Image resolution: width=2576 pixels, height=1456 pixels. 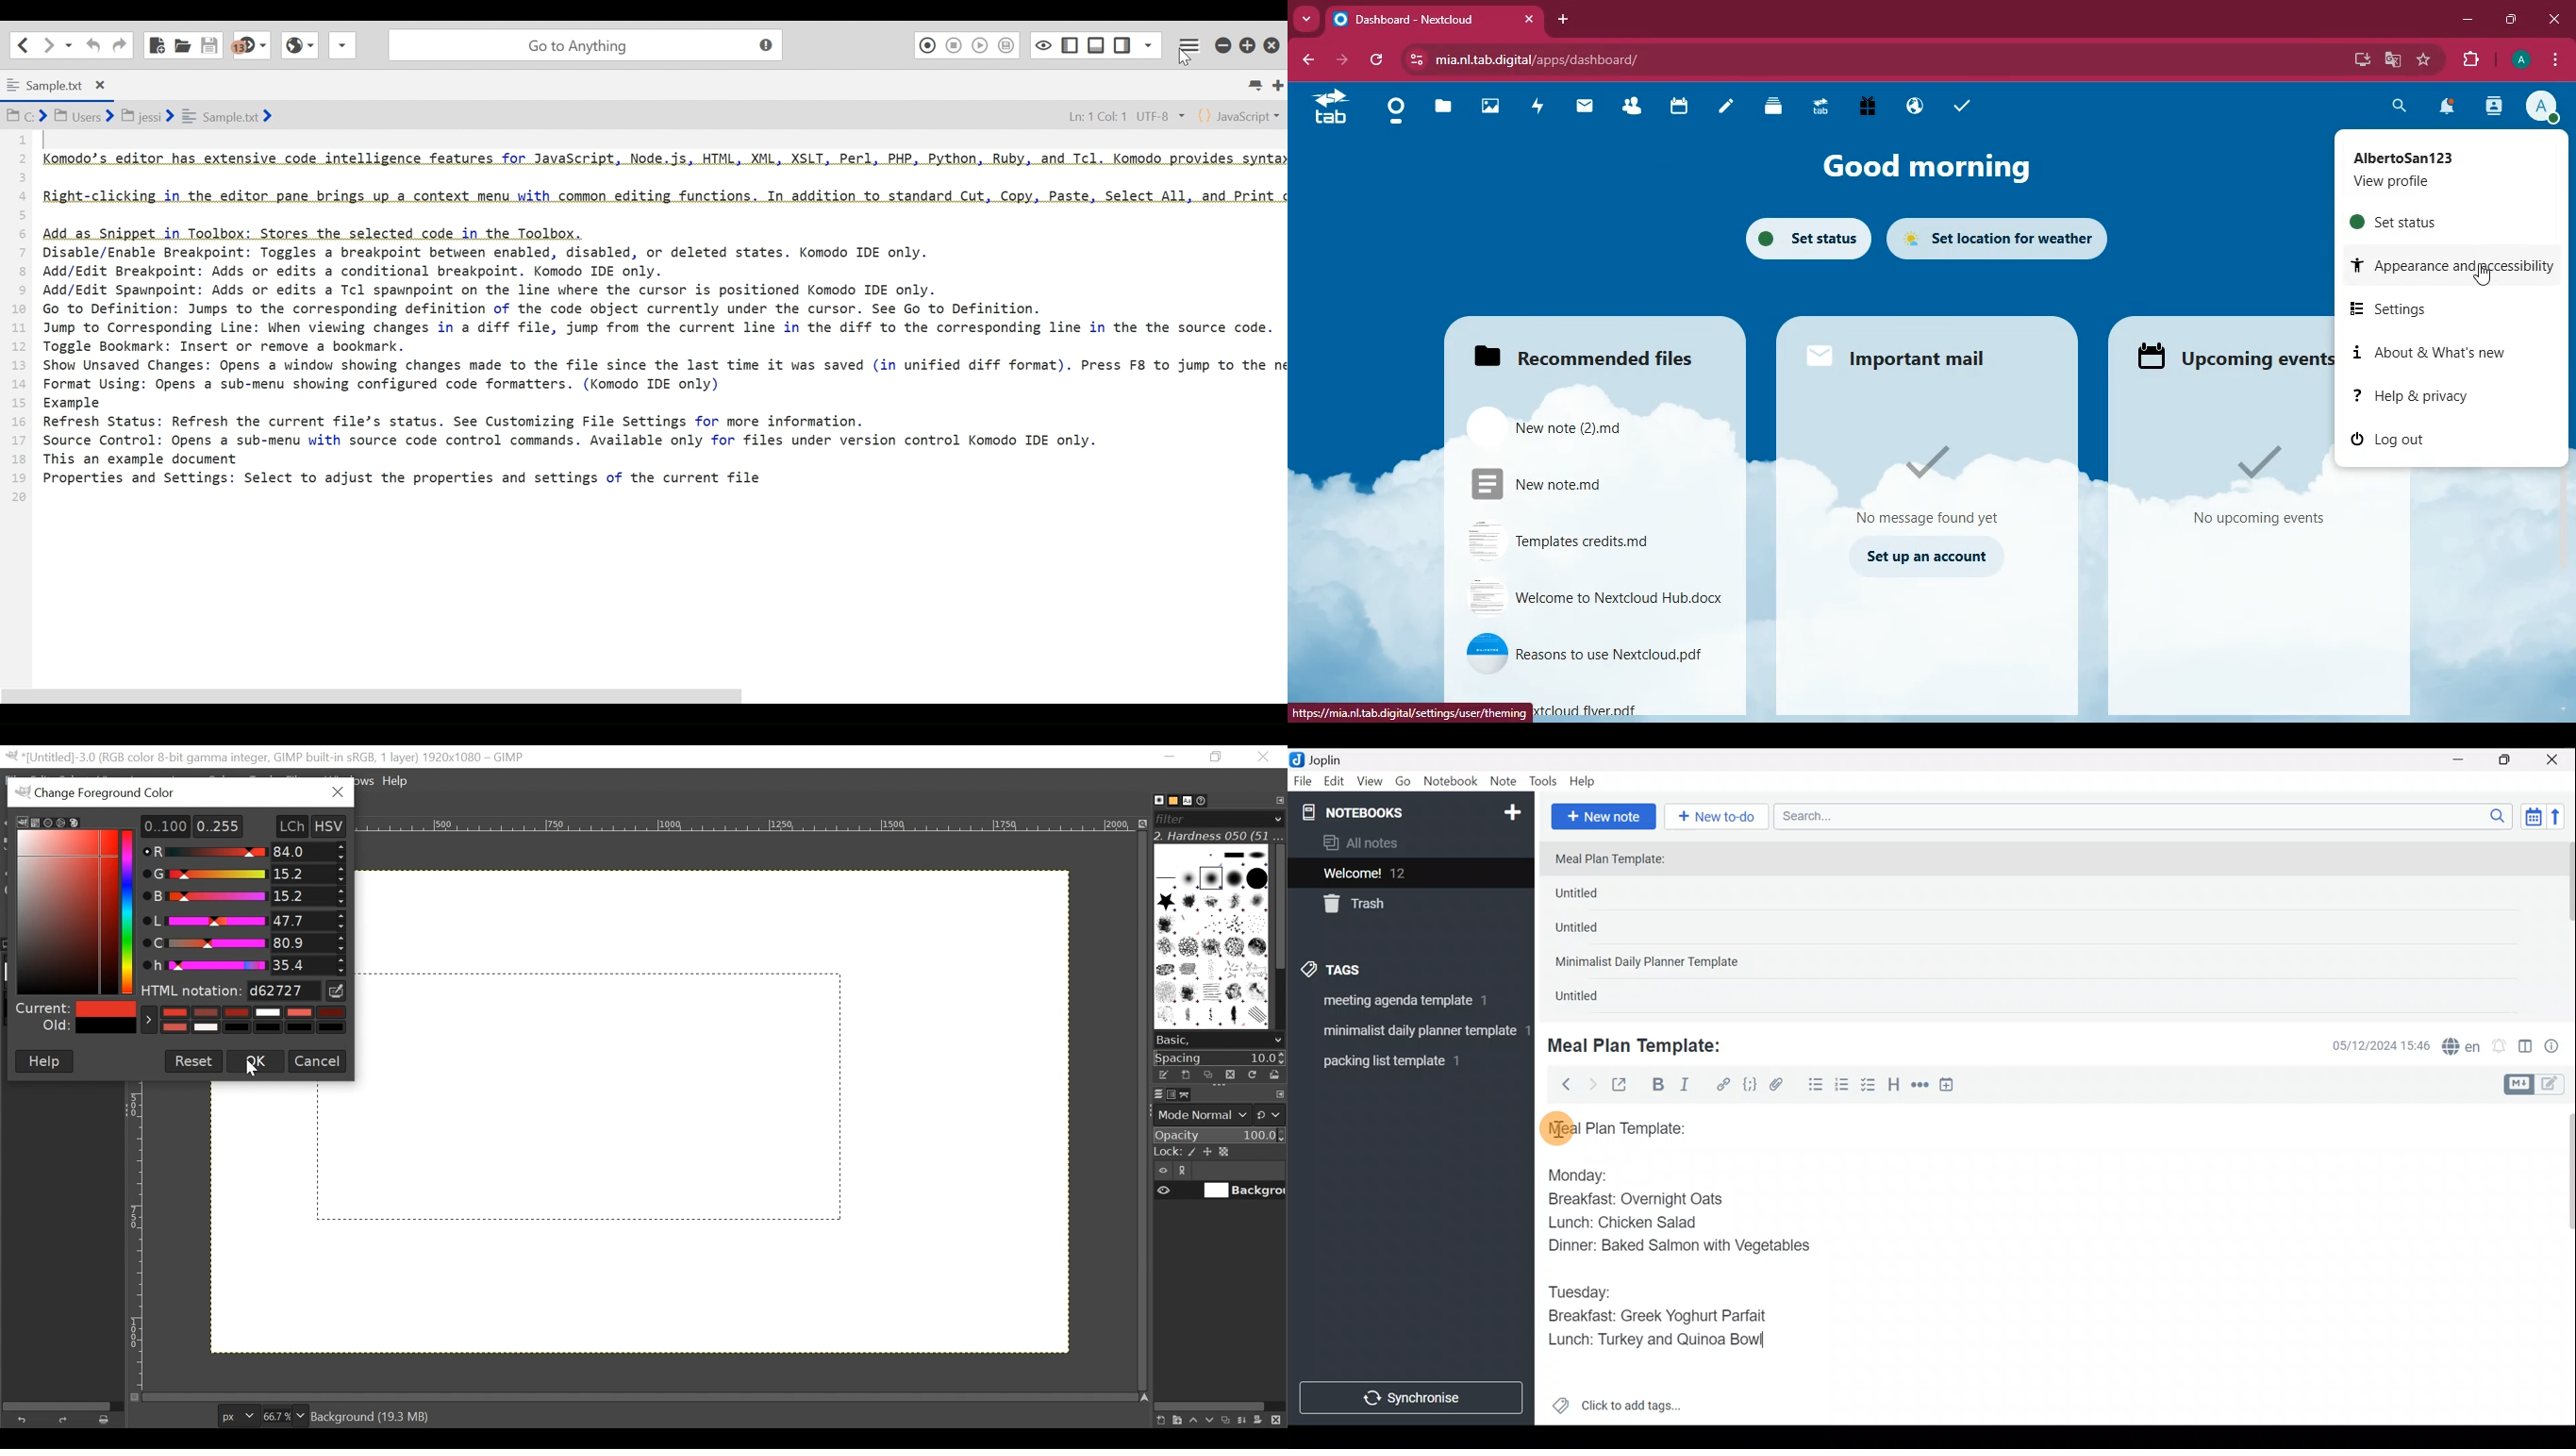 I want to click on Synchronize, so click(x=1413, y=1397).